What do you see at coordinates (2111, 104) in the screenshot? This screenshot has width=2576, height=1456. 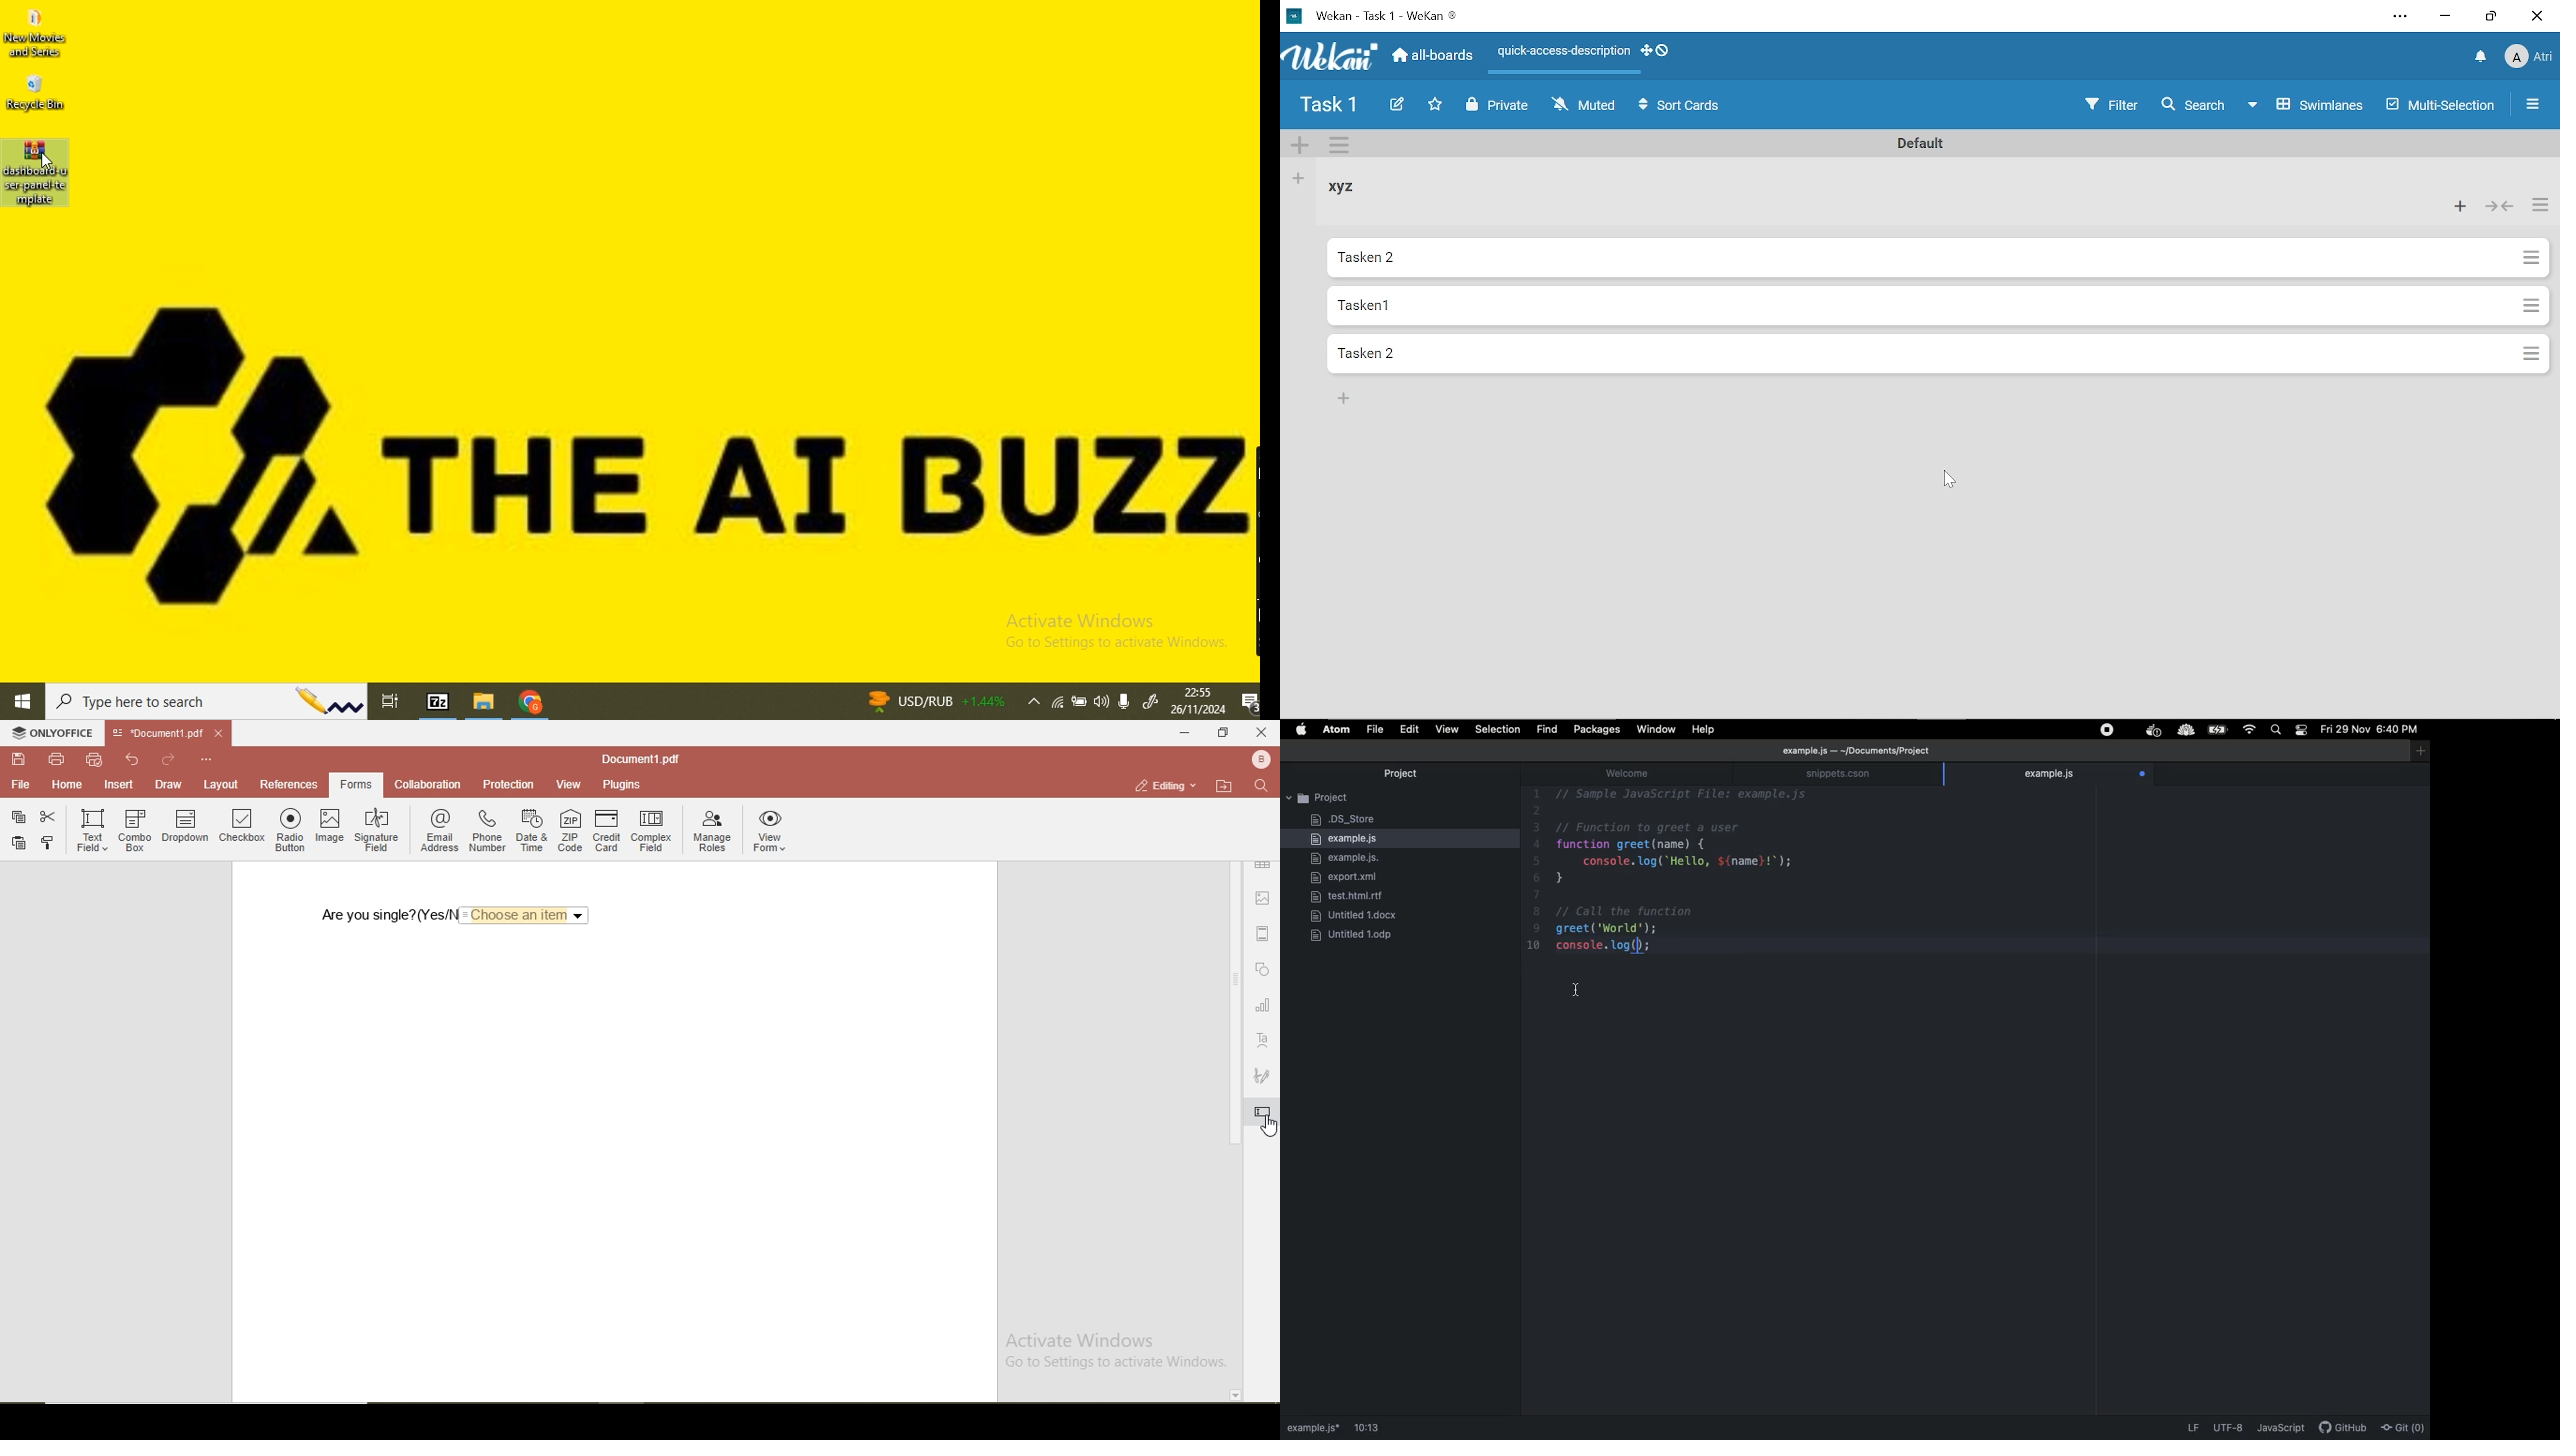 I see `Filter` at bounding box center [2111, 104].